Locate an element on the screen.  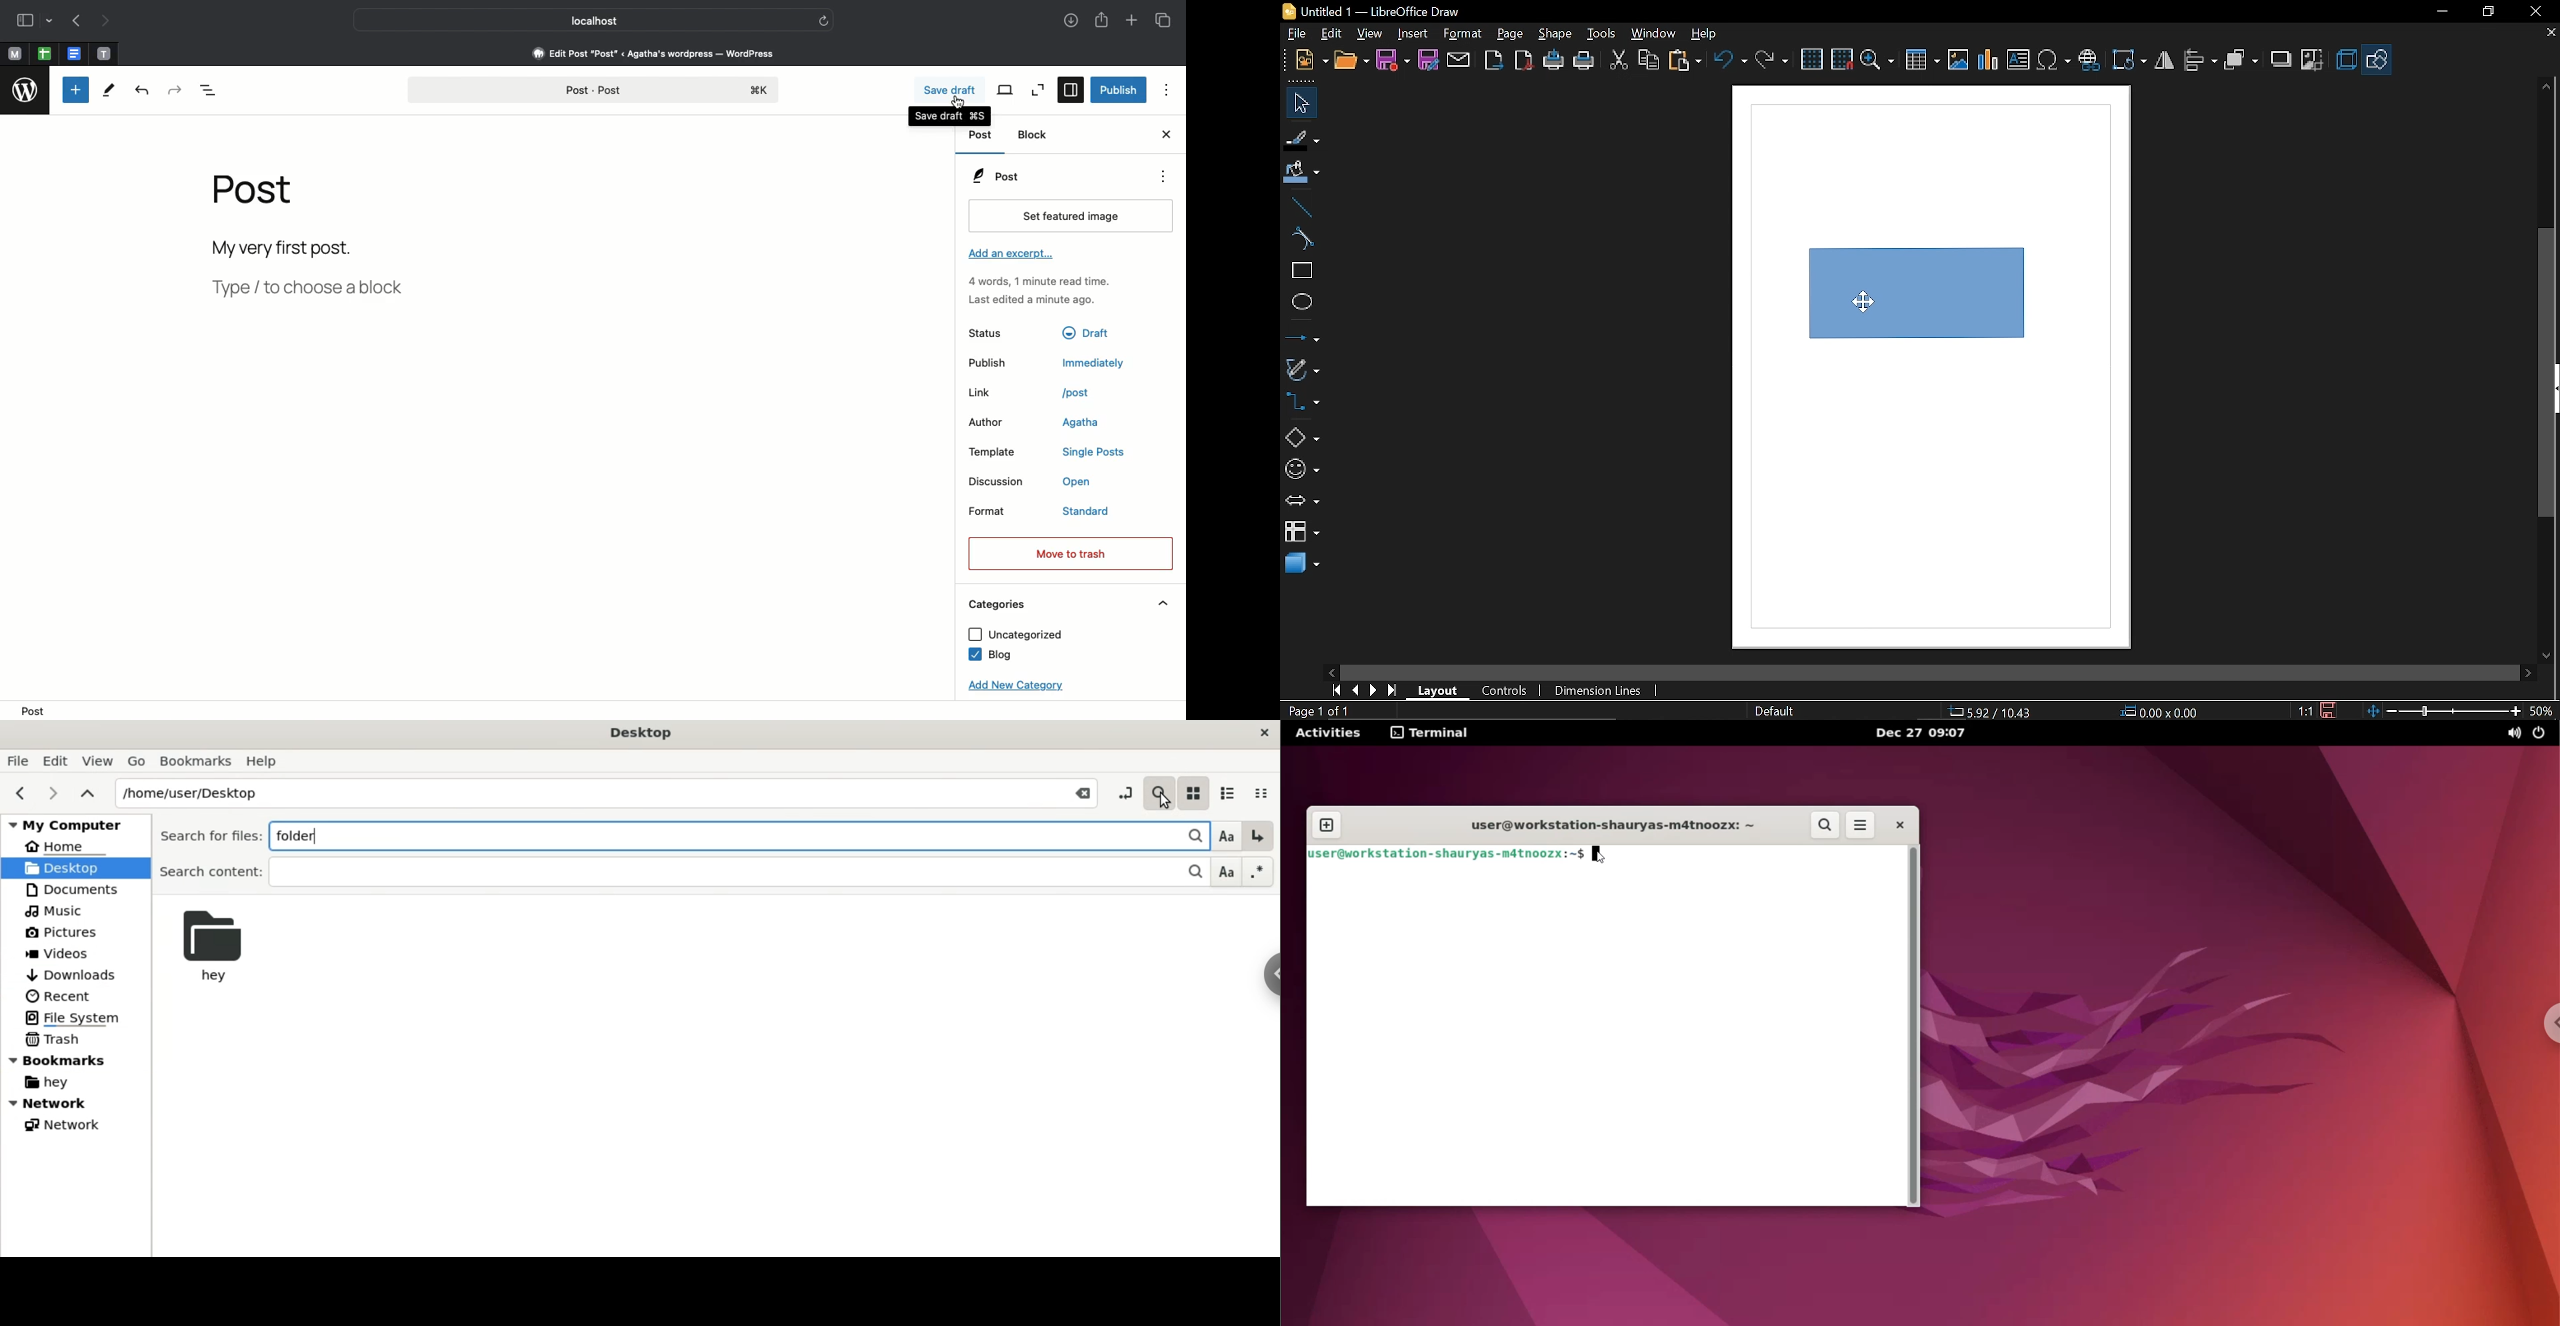
Insert table is located at coordinates (1923, 61).